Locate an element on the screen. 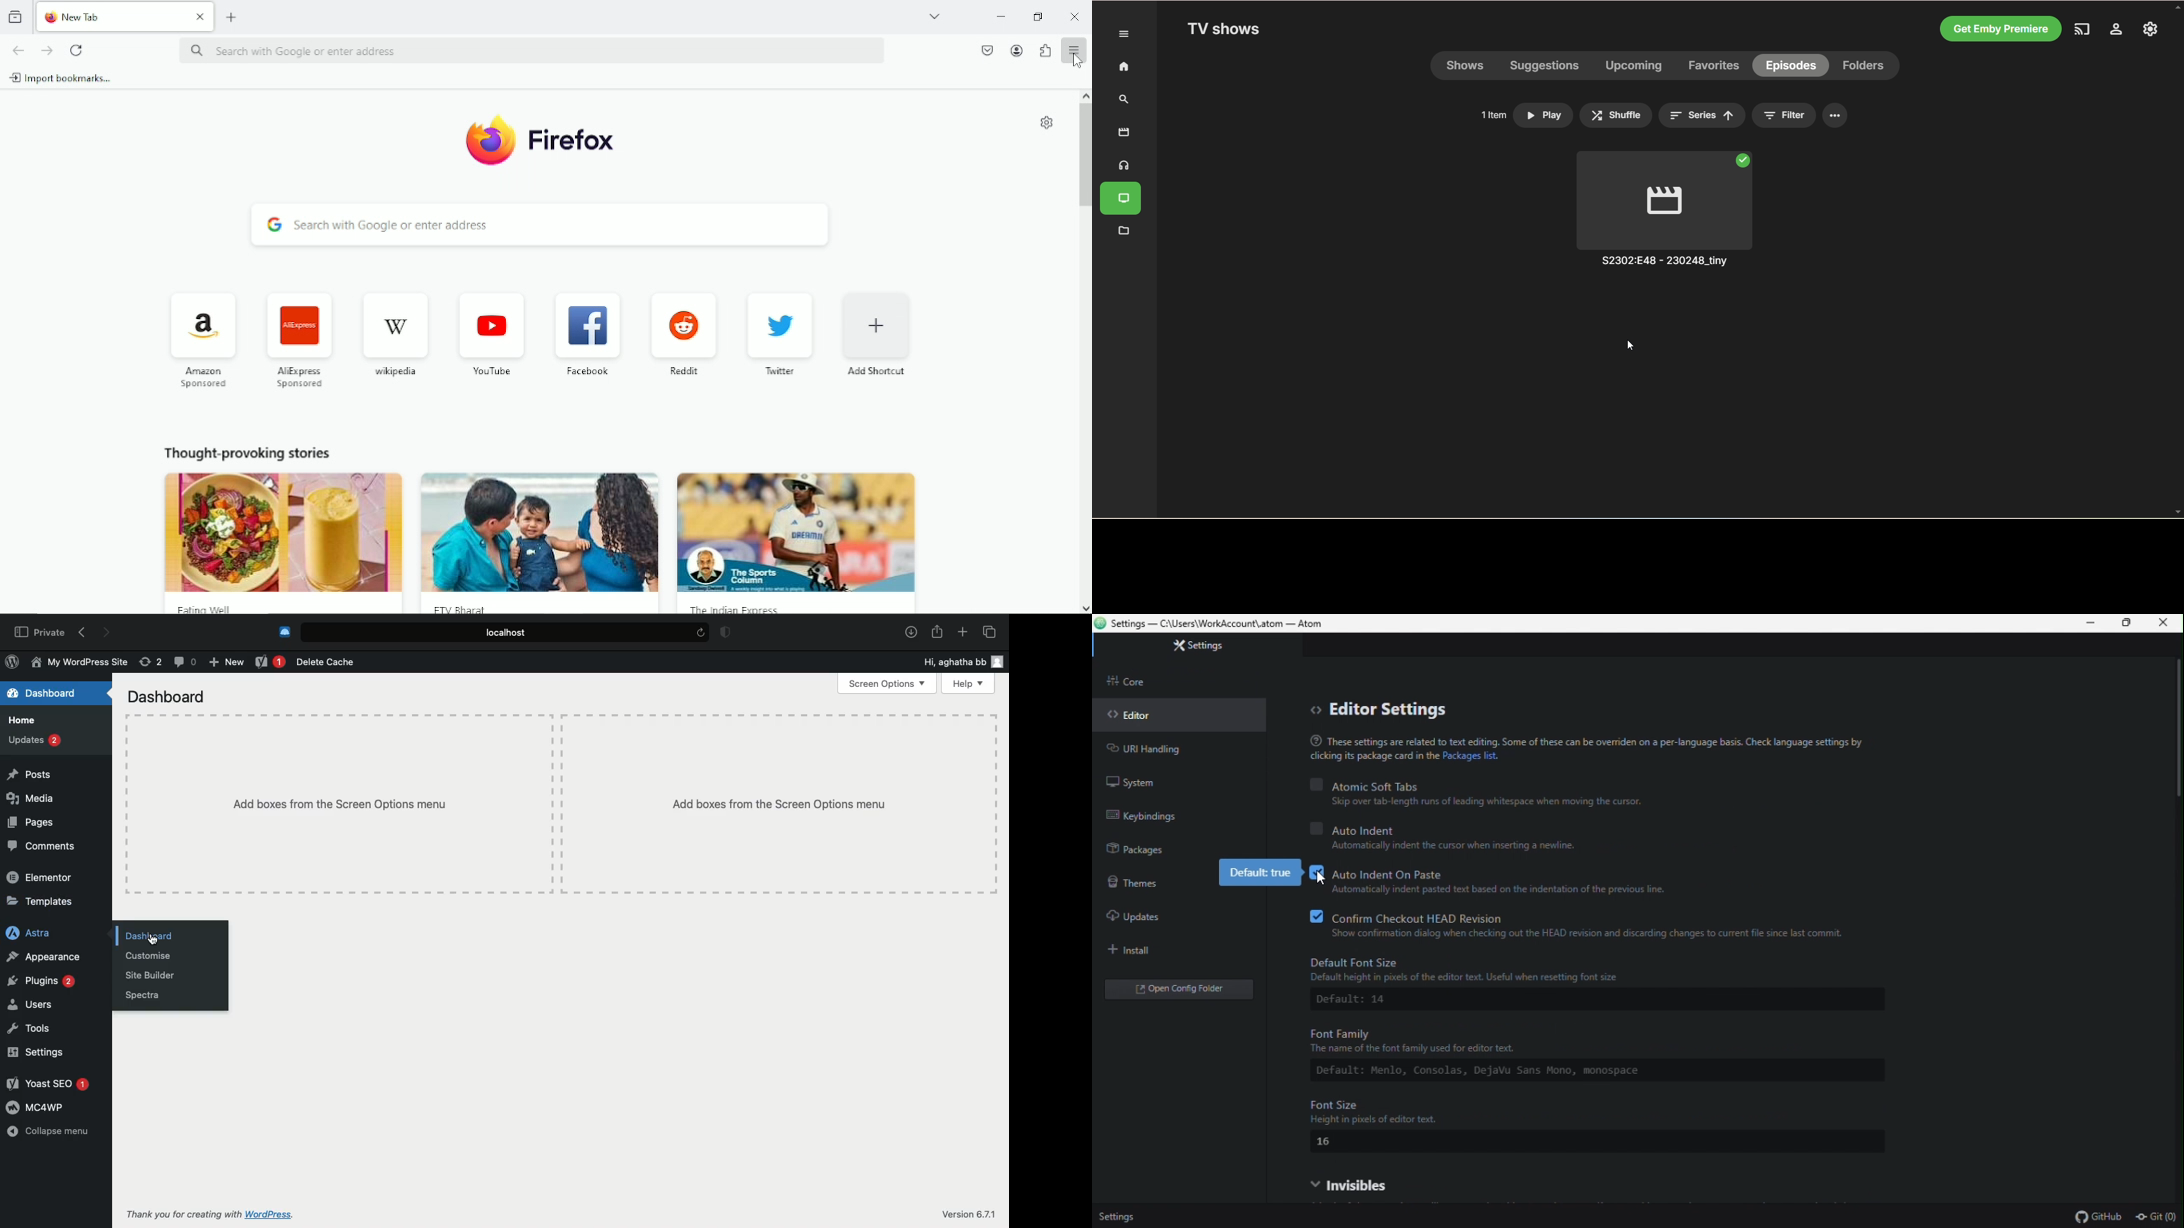 The image size is (2184, 1232). Delete cache is located at coordinates (324, 662).